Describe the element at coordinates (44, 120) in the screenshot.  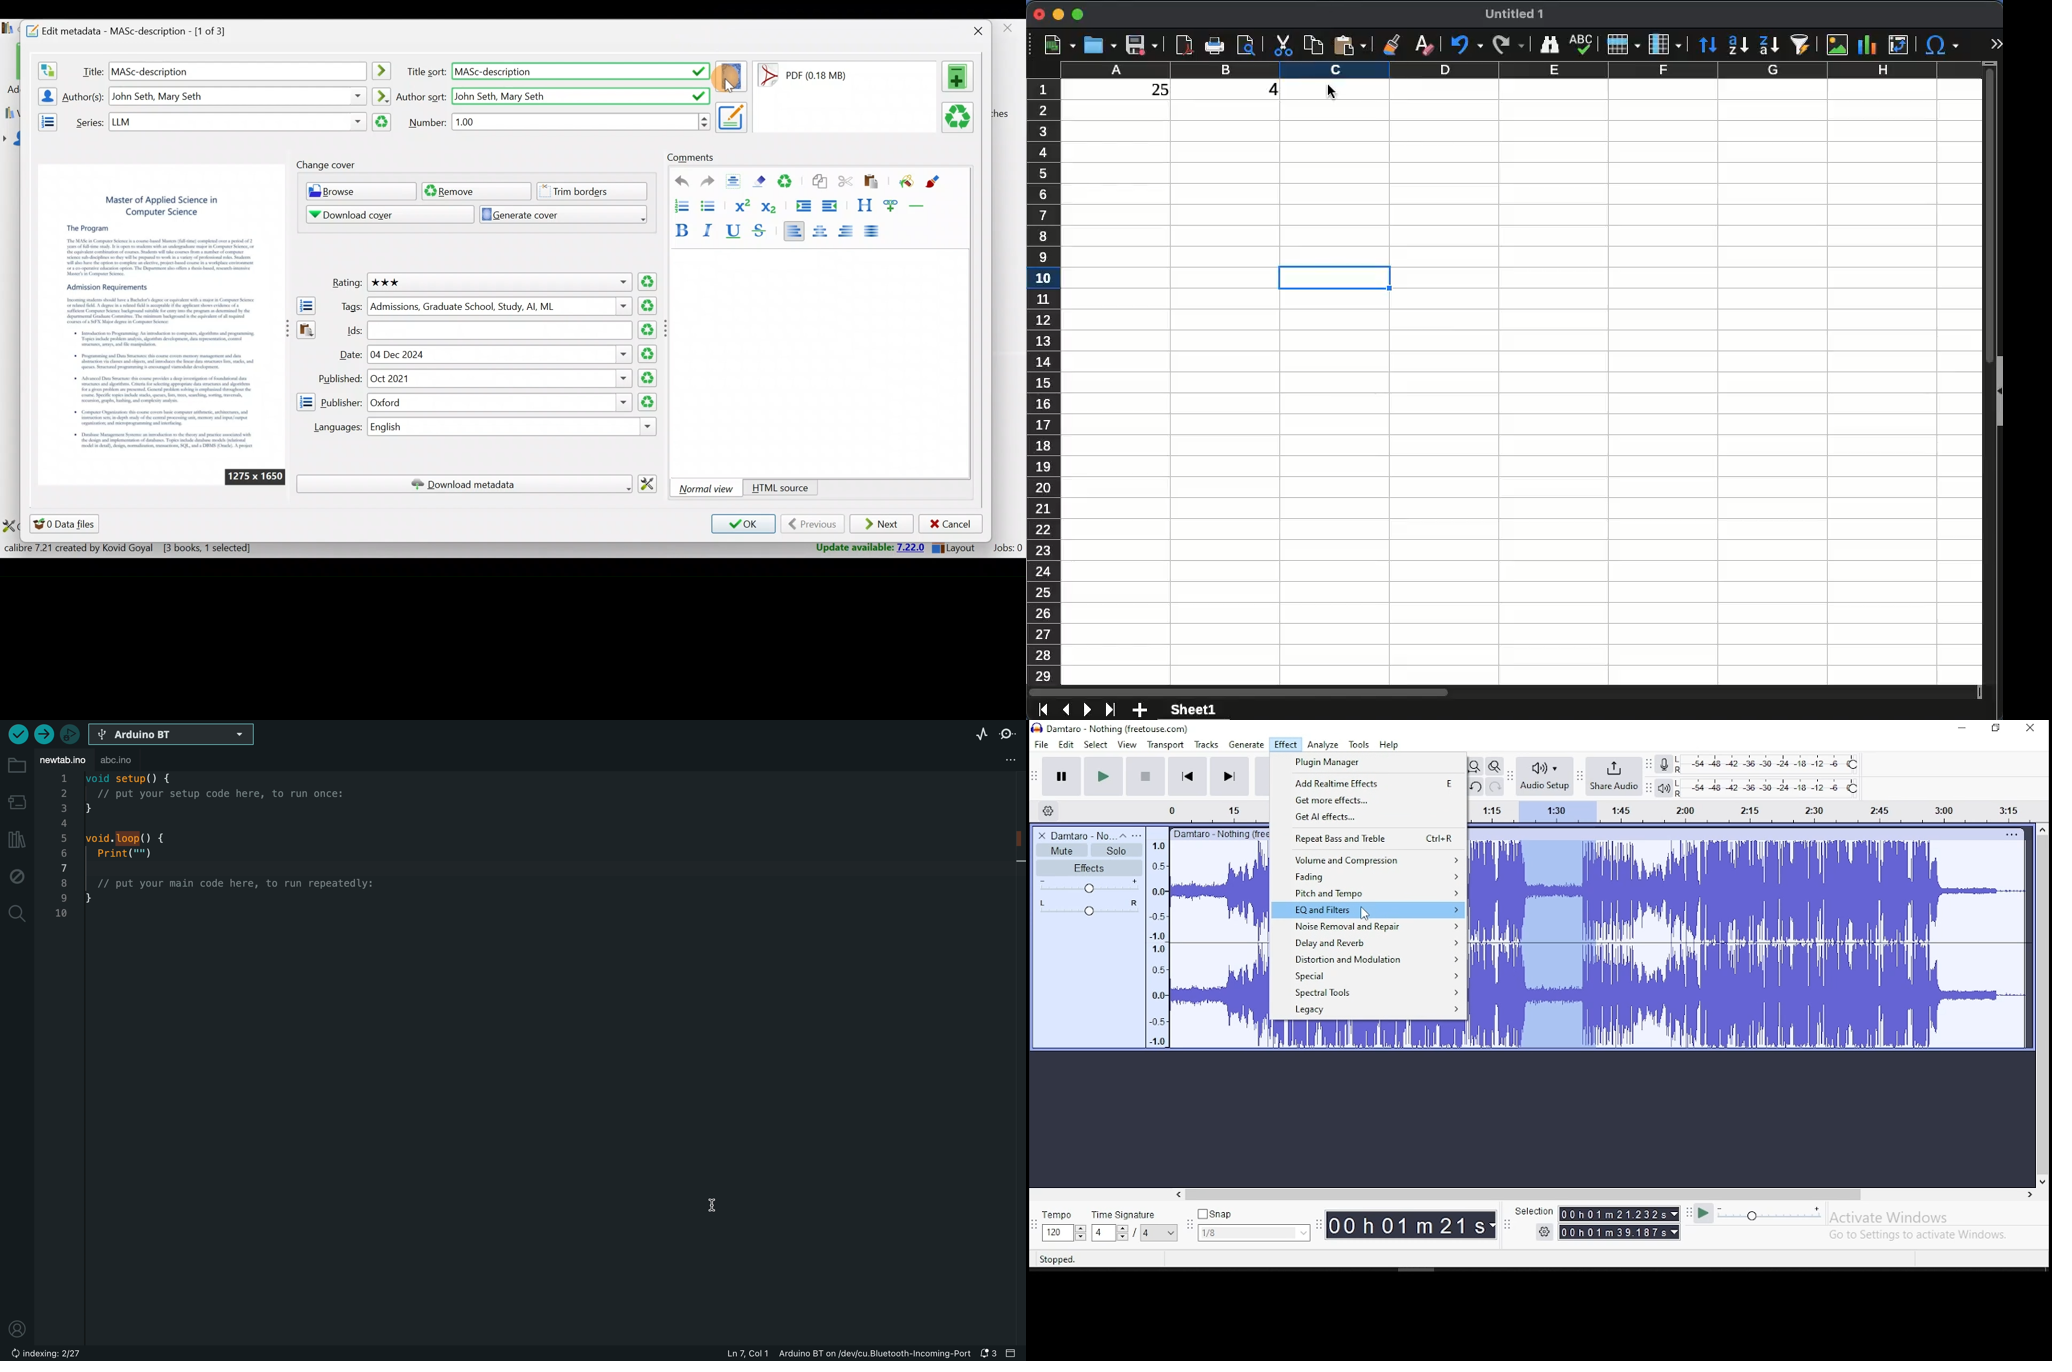
I see `Open the manage series editor` at that location.